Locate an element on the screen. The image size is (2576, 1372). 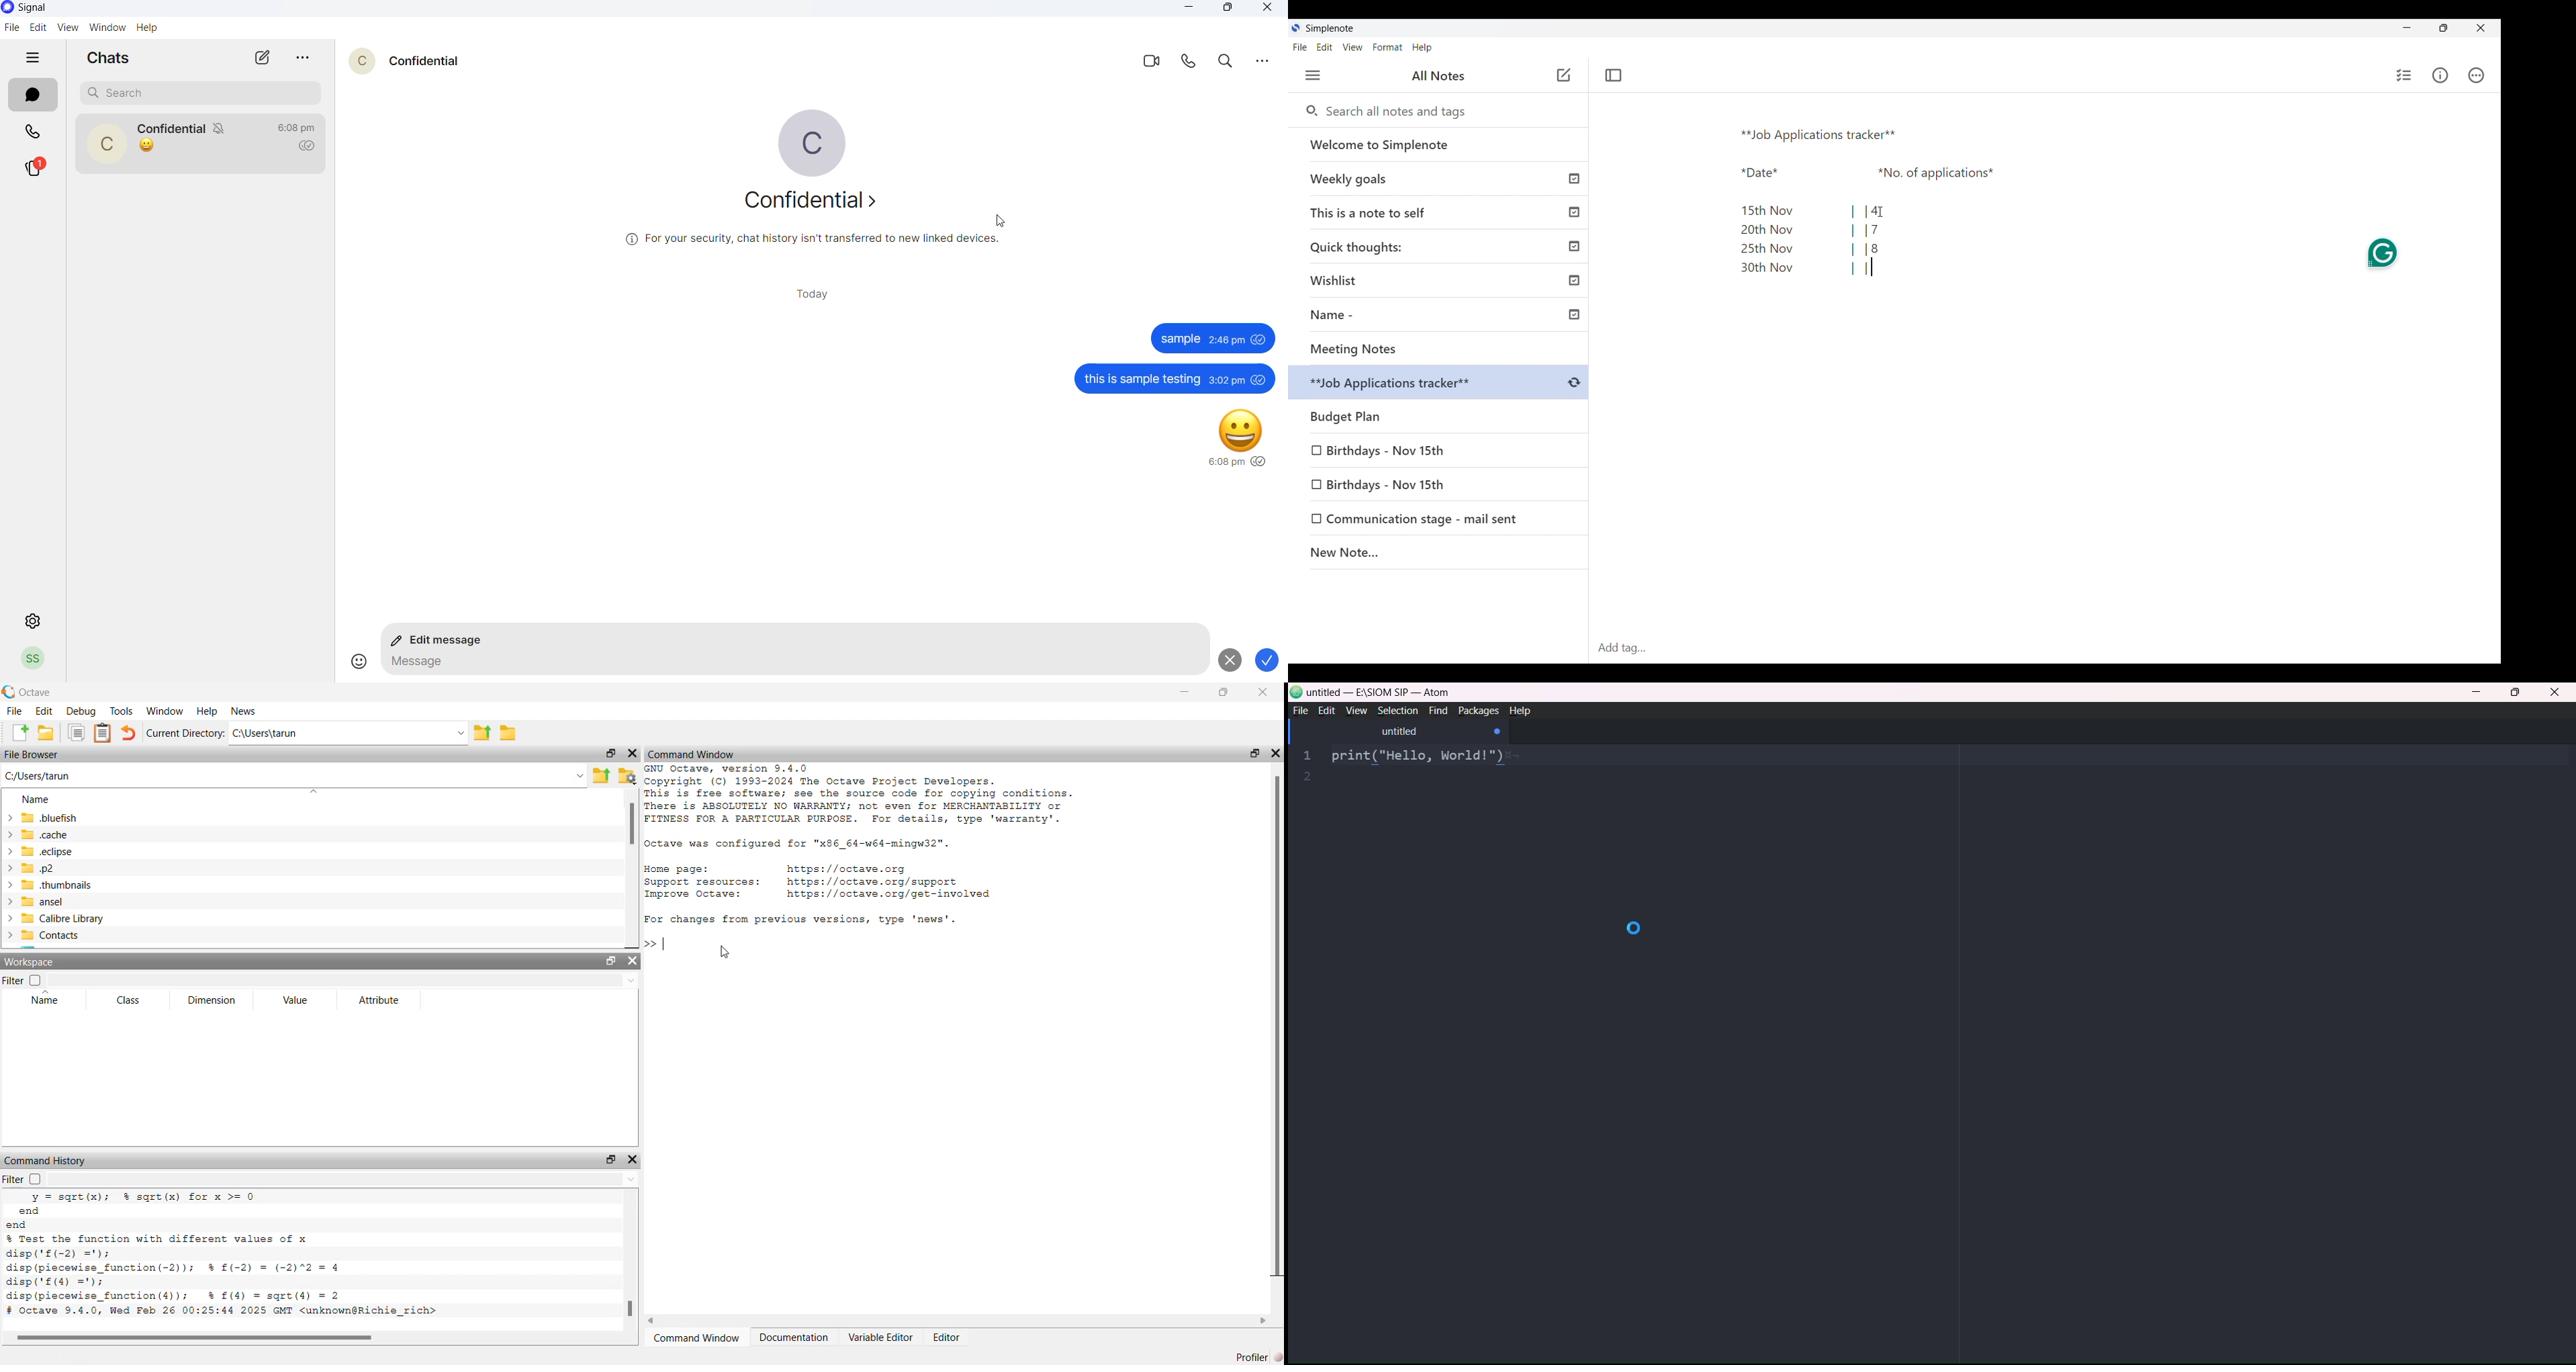
Toggle focus mode is located at coordinates (1613, 75).